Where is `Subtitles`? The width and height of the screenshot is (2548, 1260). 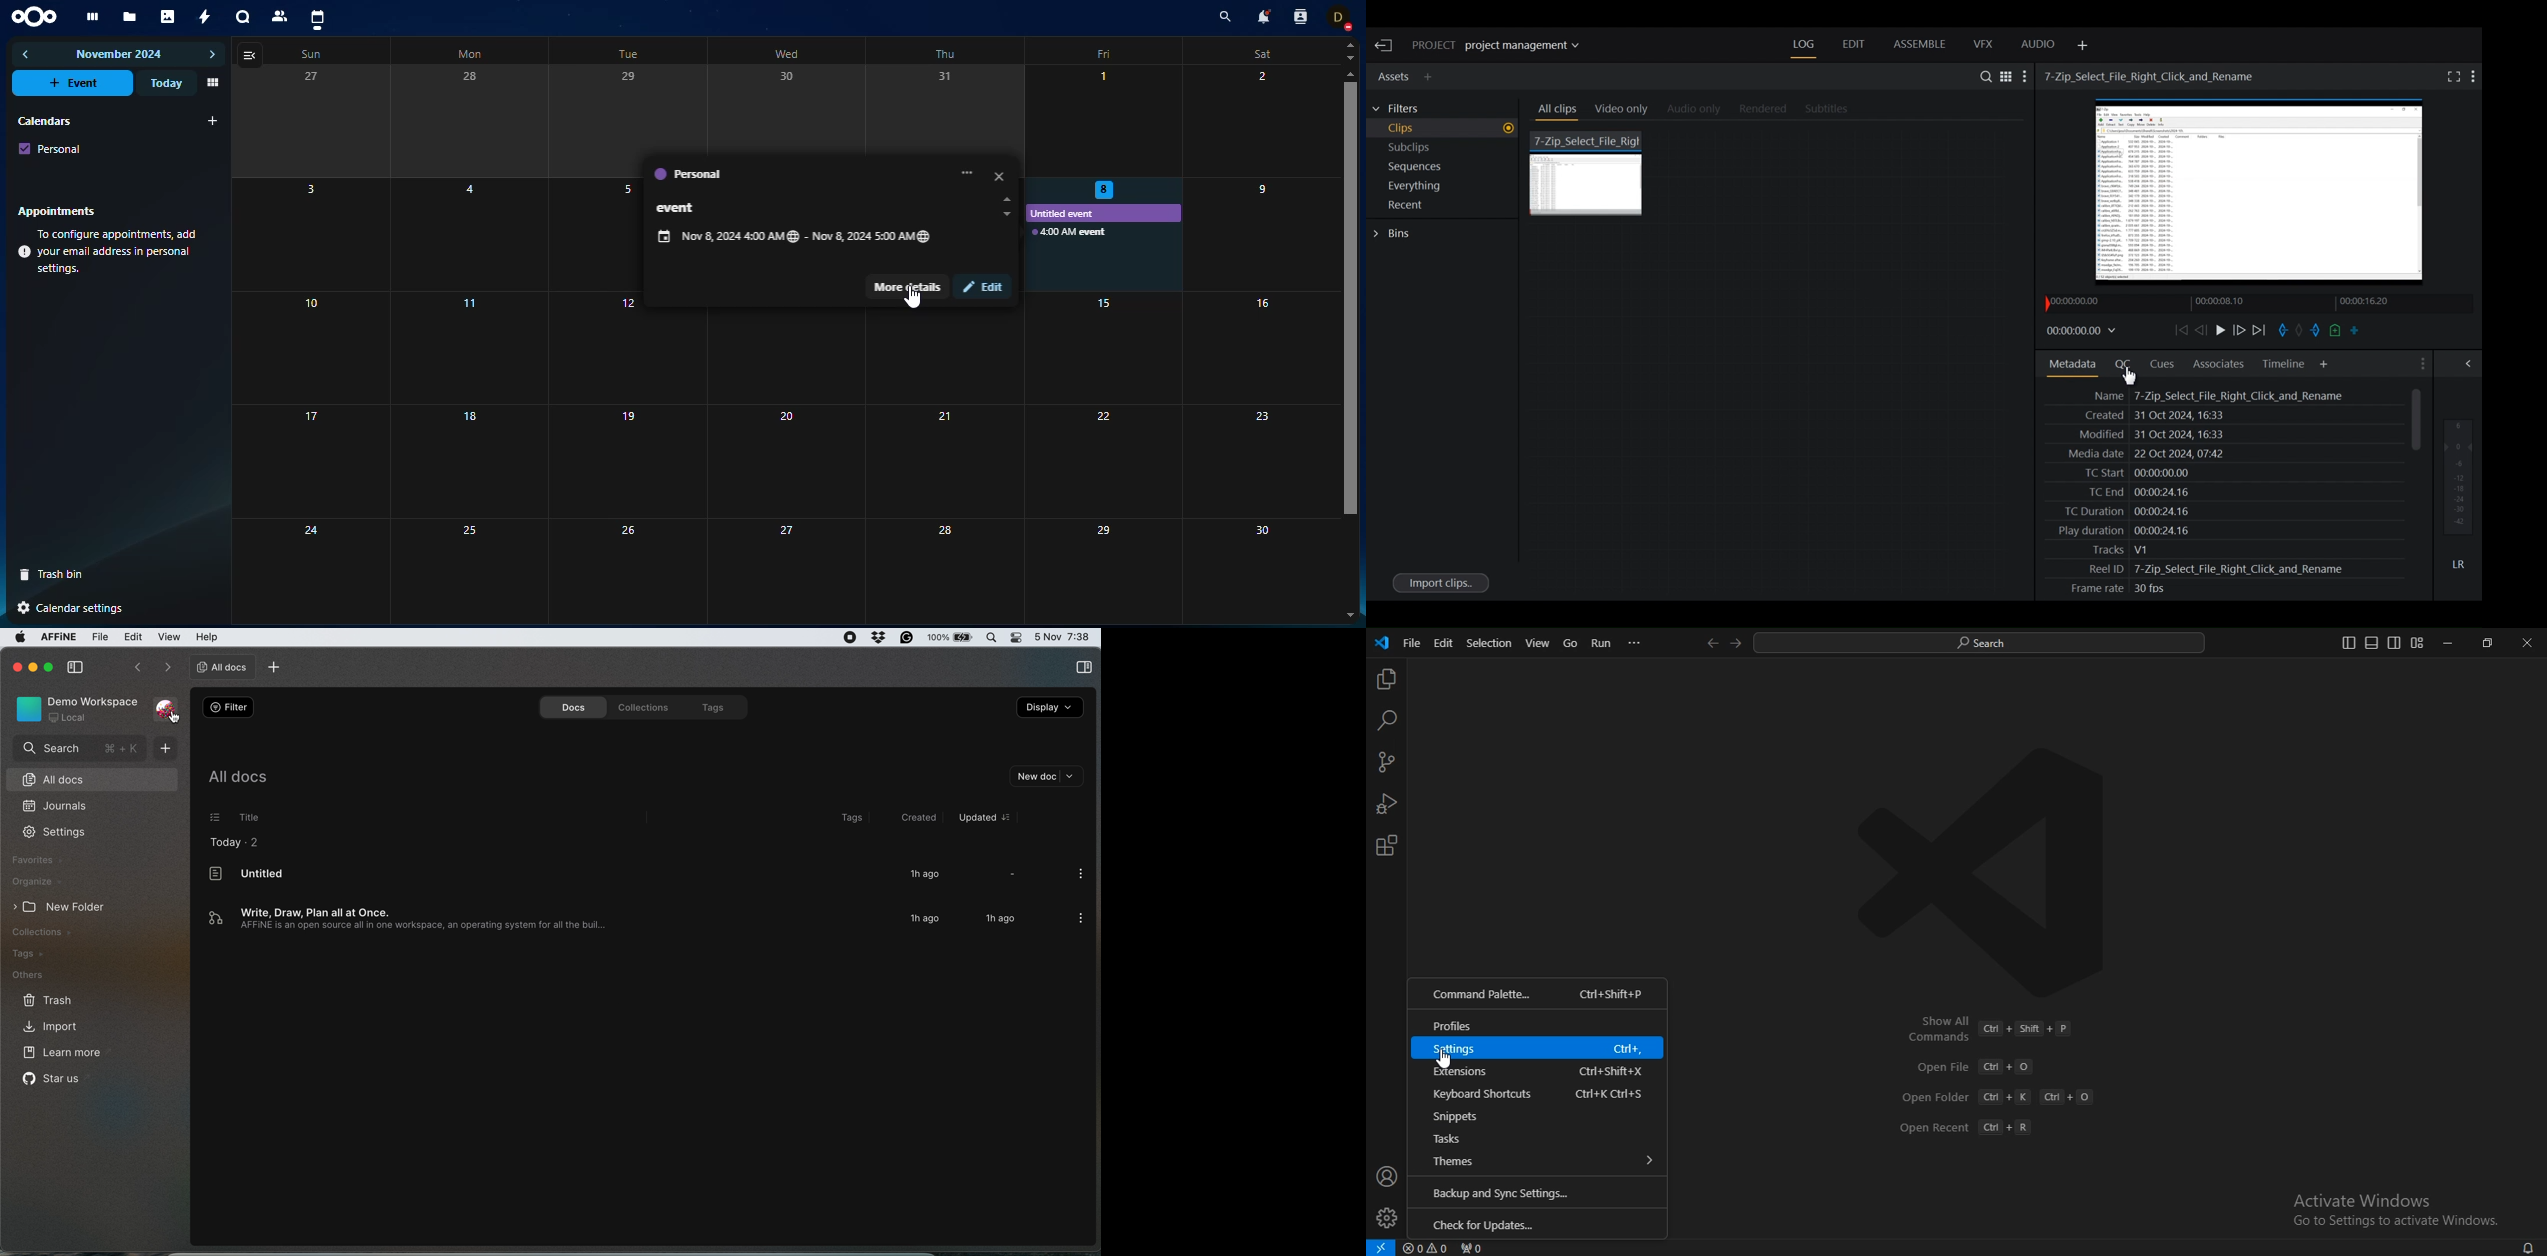
Subtitles is located at coordinates (1834, 110).